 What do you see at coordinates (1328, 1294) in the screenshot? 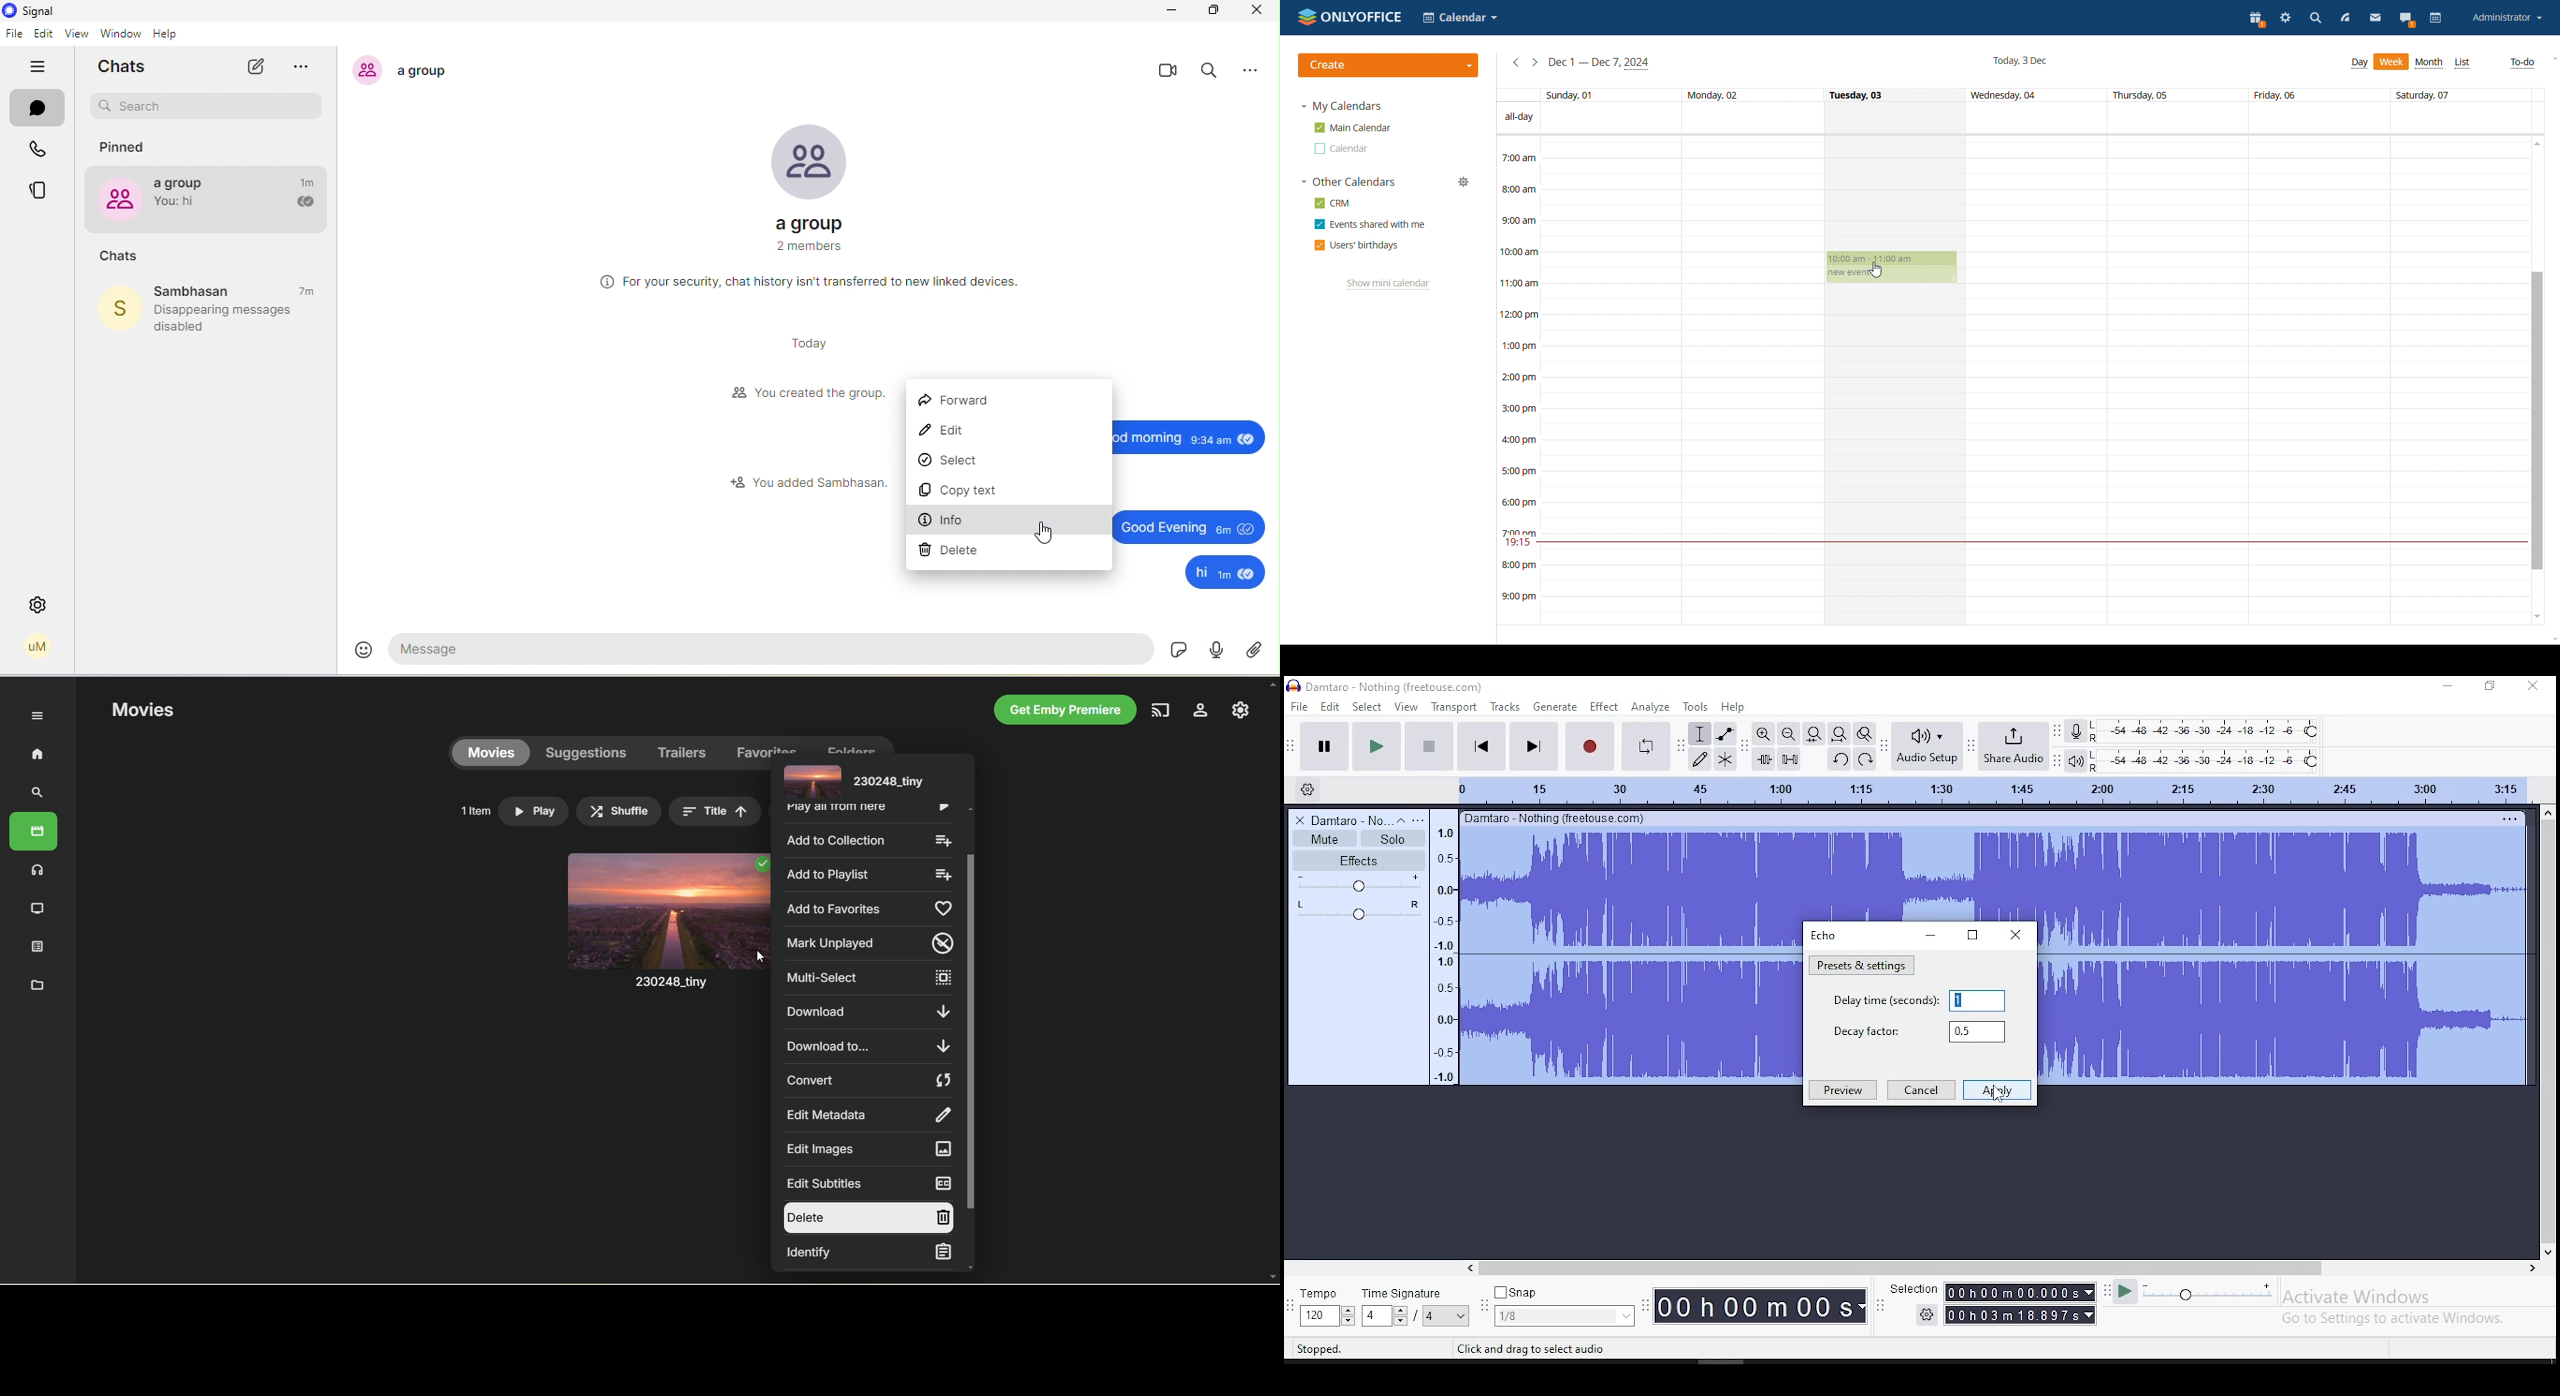
I see `tempo` at bounding box center [1328, 1294].